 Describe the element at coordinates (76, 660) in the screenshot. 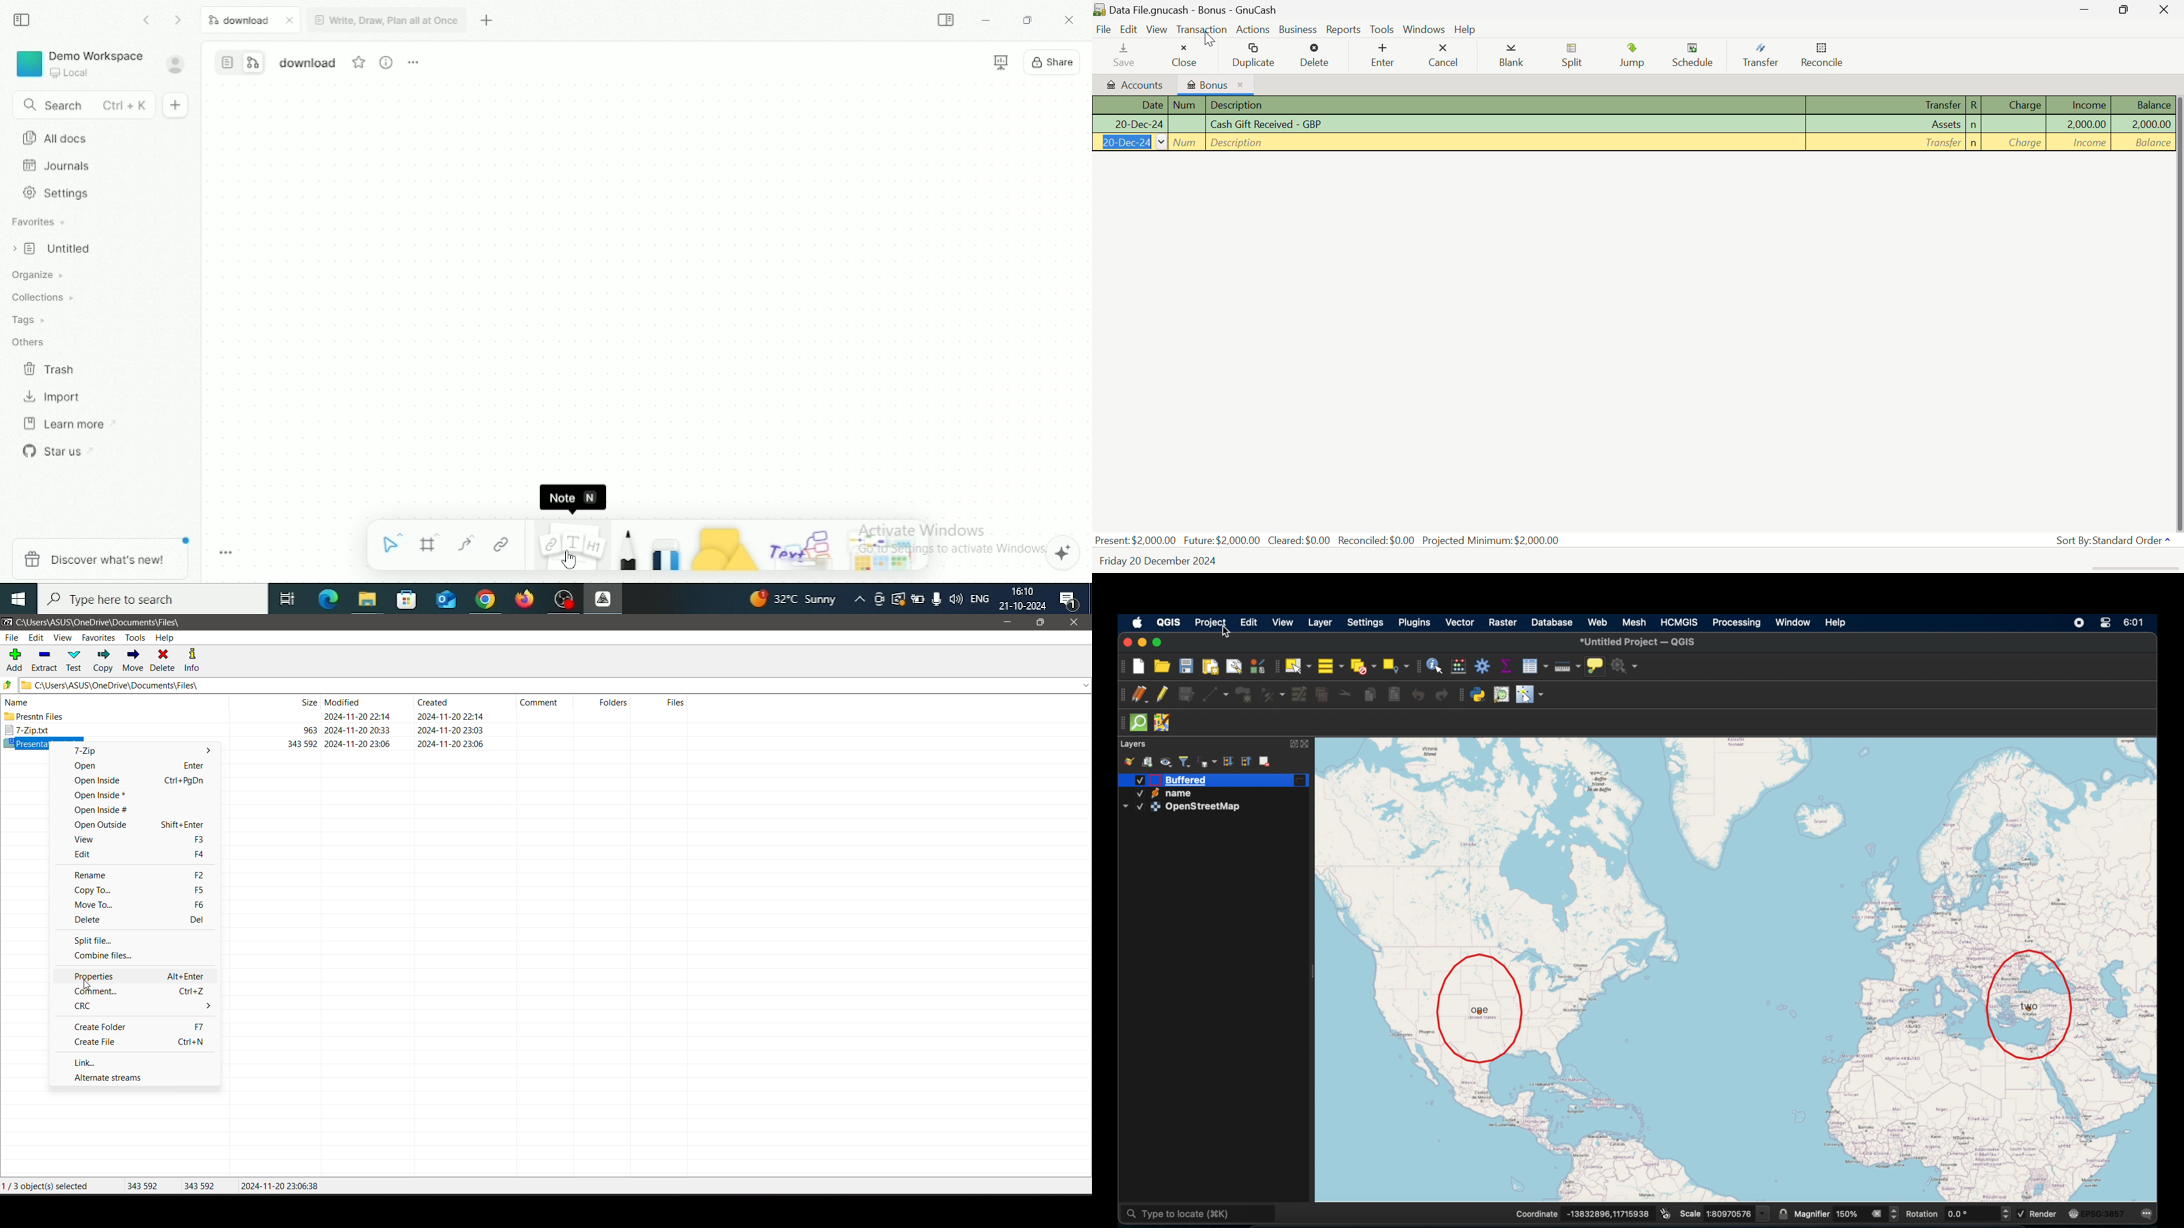

I see `Test` at that location.